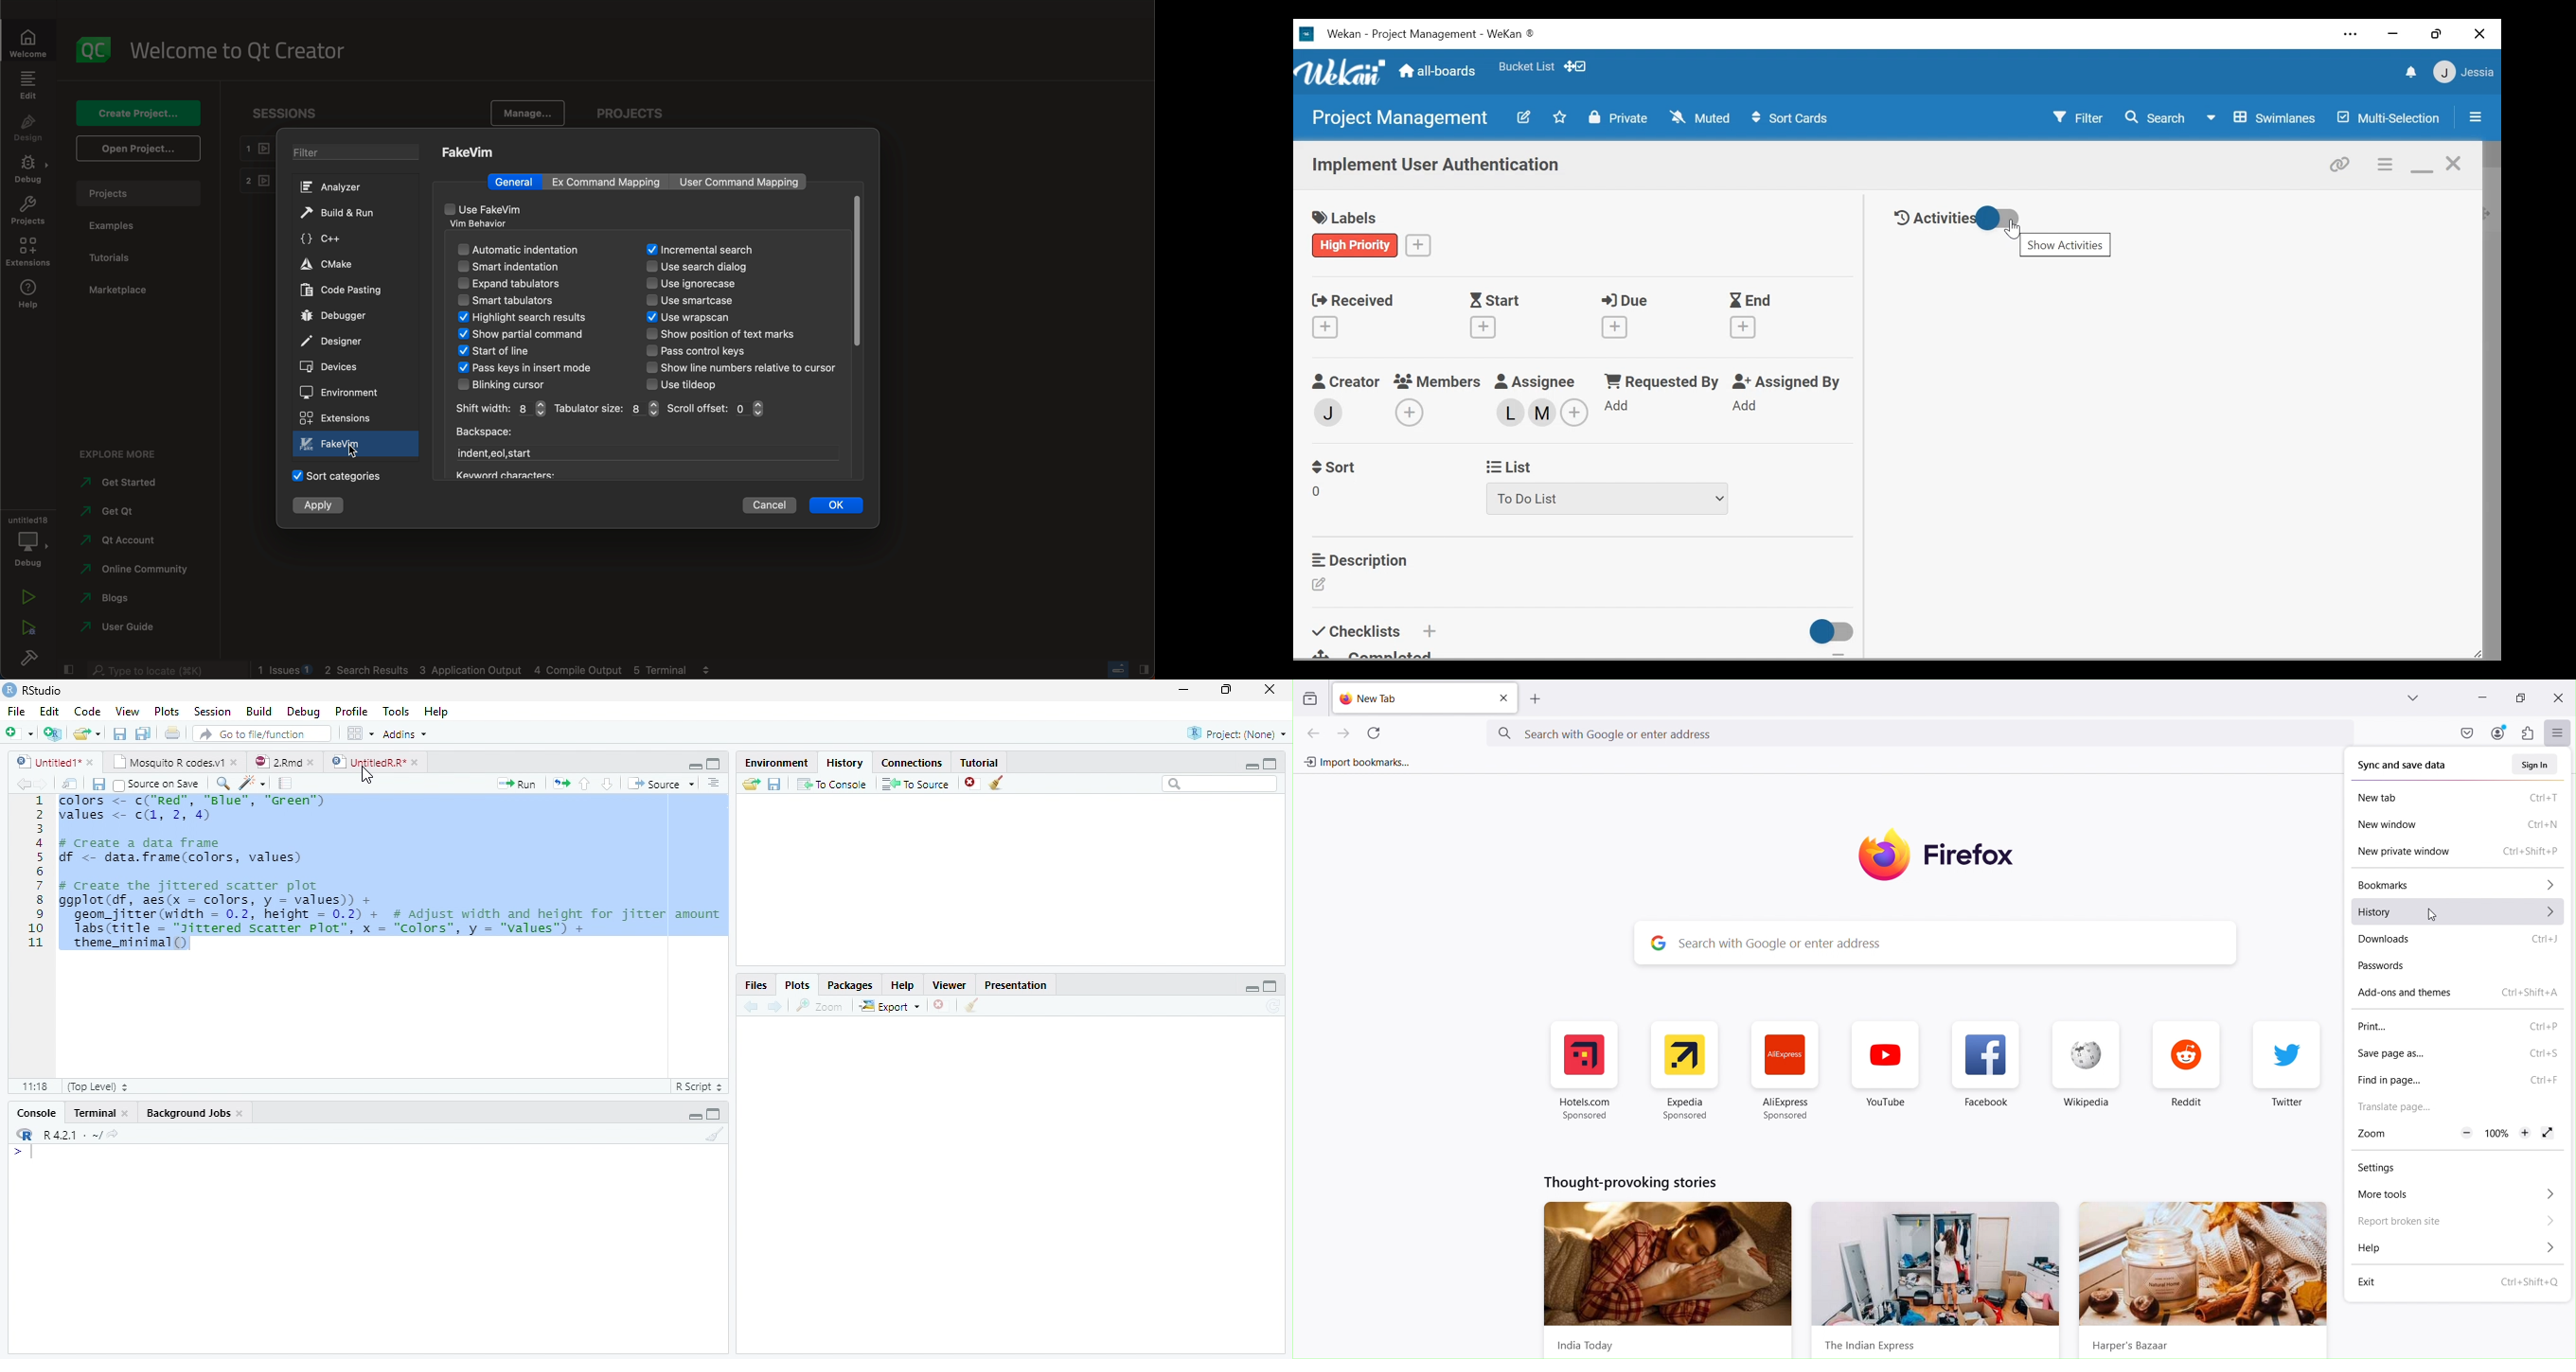 This screenshot has width=2576, height=1372. I want to click on run, so click(27, 596).